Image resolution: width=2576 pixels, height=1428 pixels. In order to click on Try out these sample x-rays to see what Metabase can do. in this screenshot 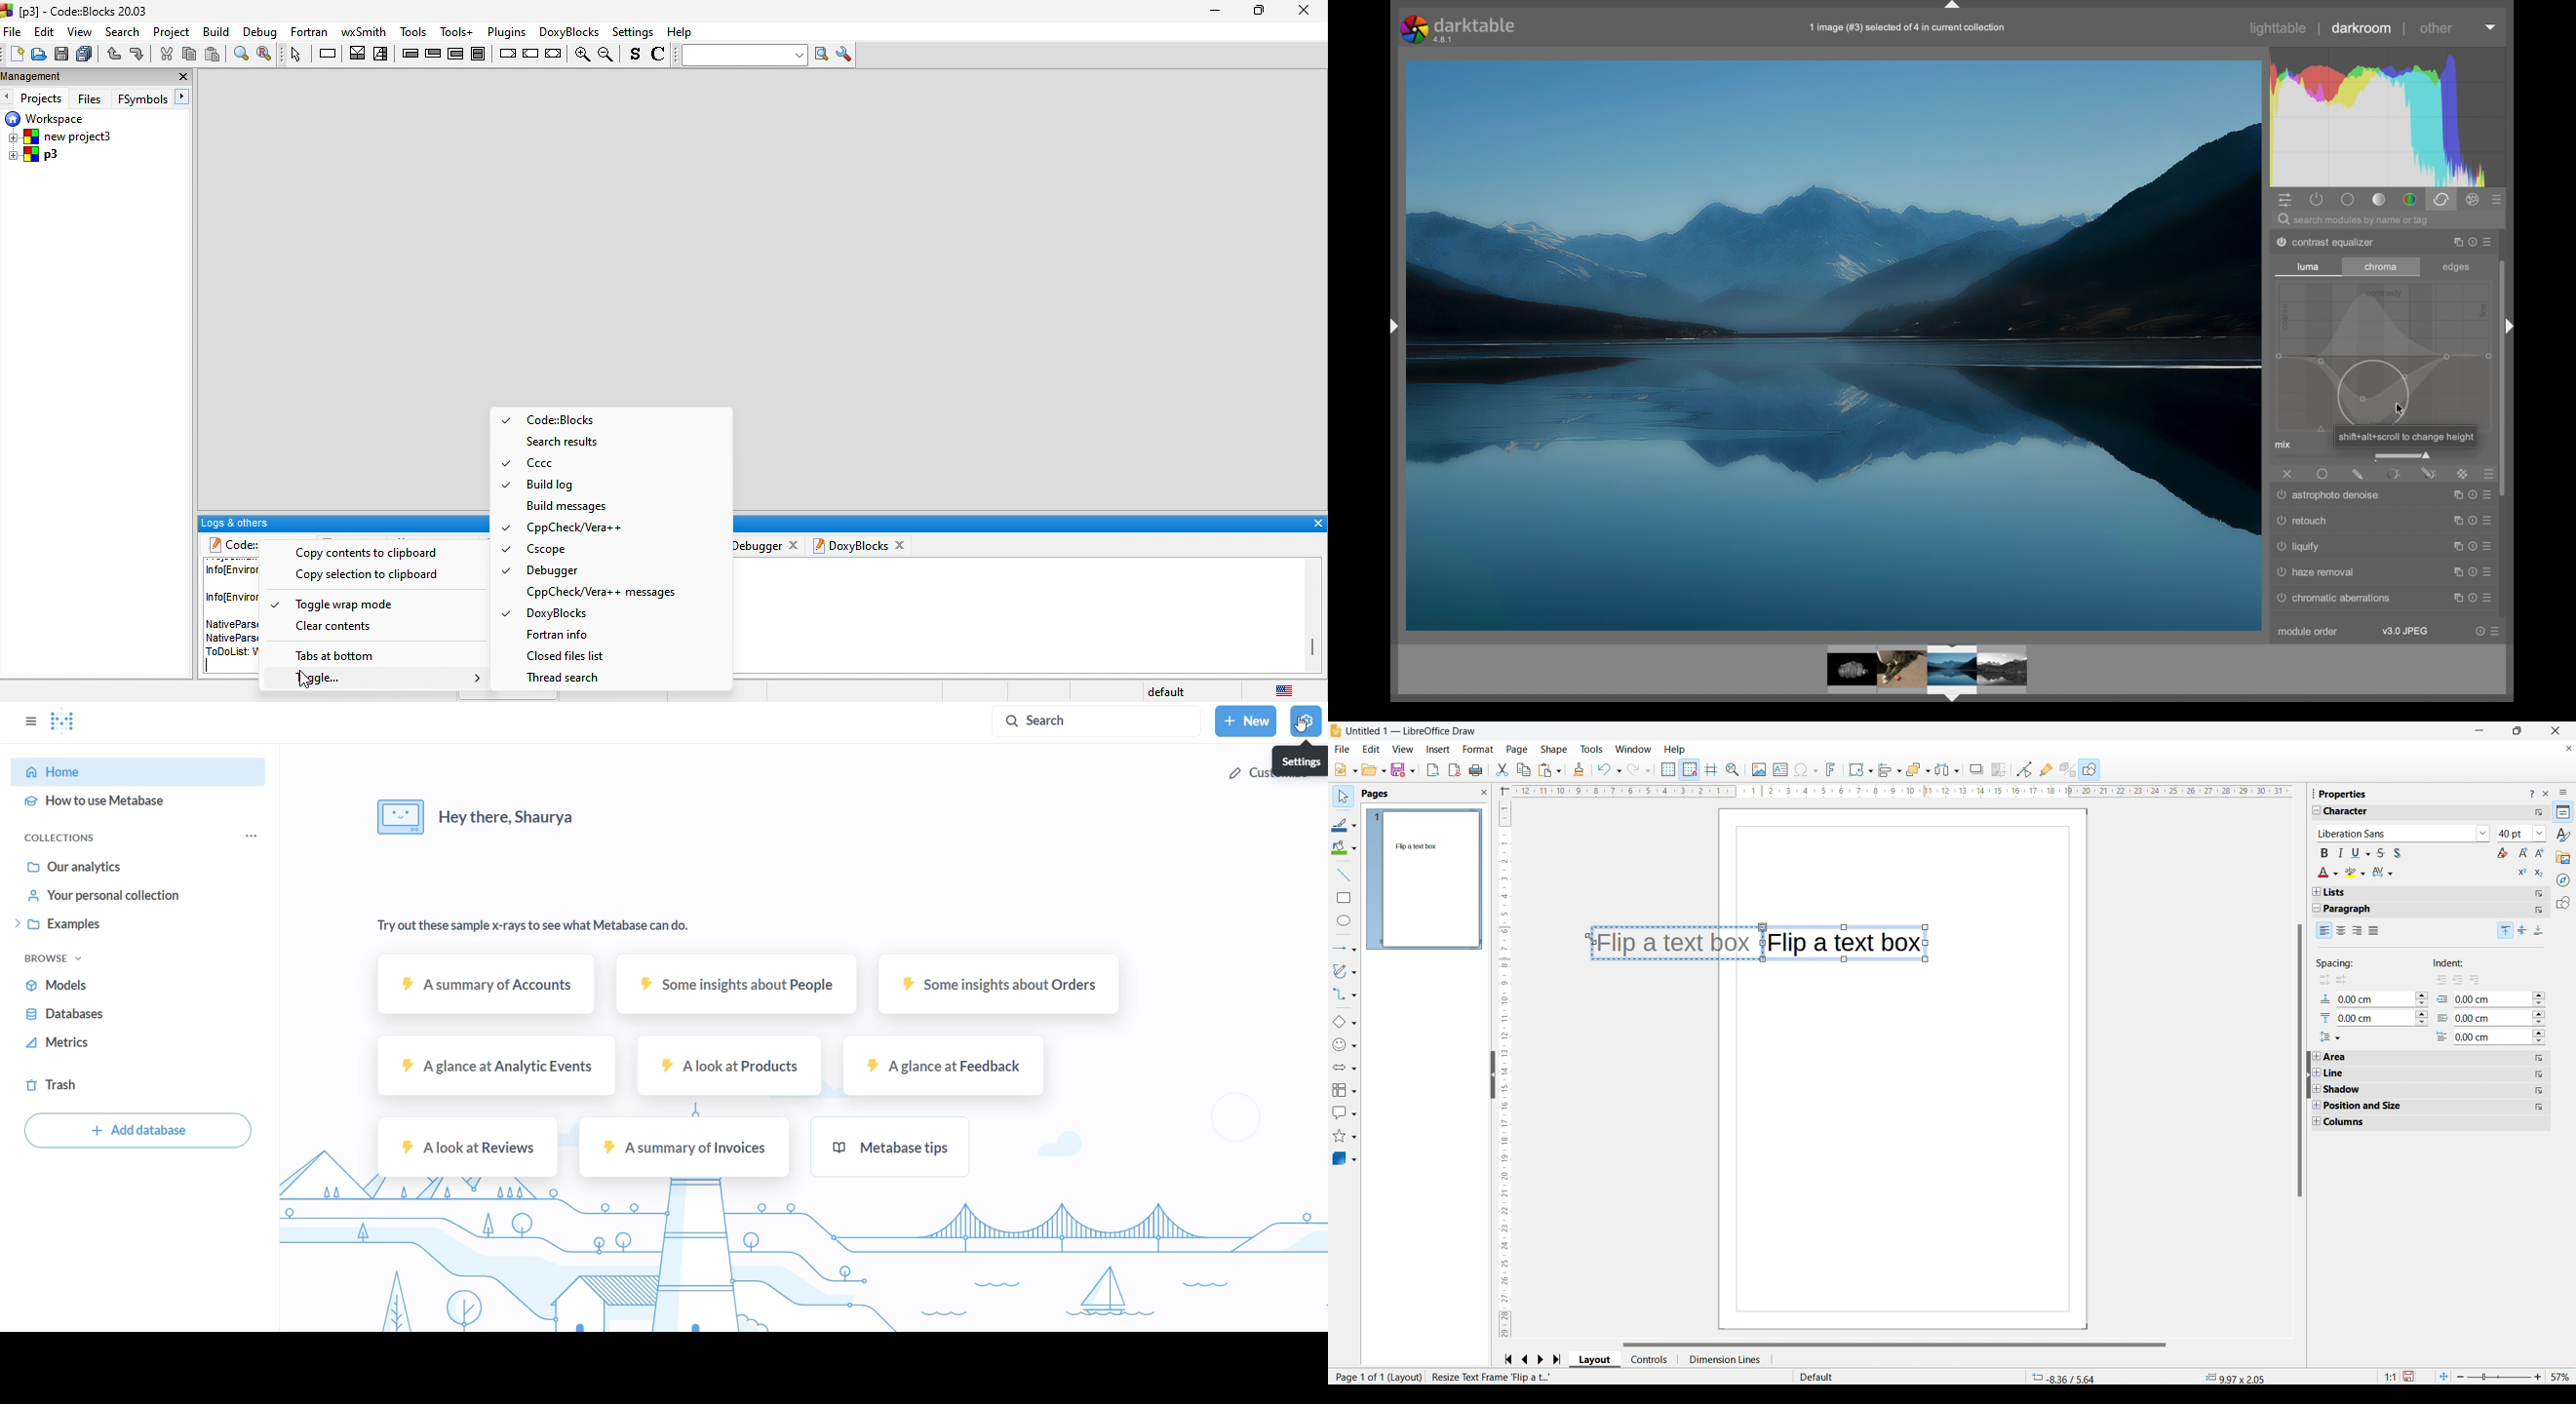, I will do `click(542, 926)`.